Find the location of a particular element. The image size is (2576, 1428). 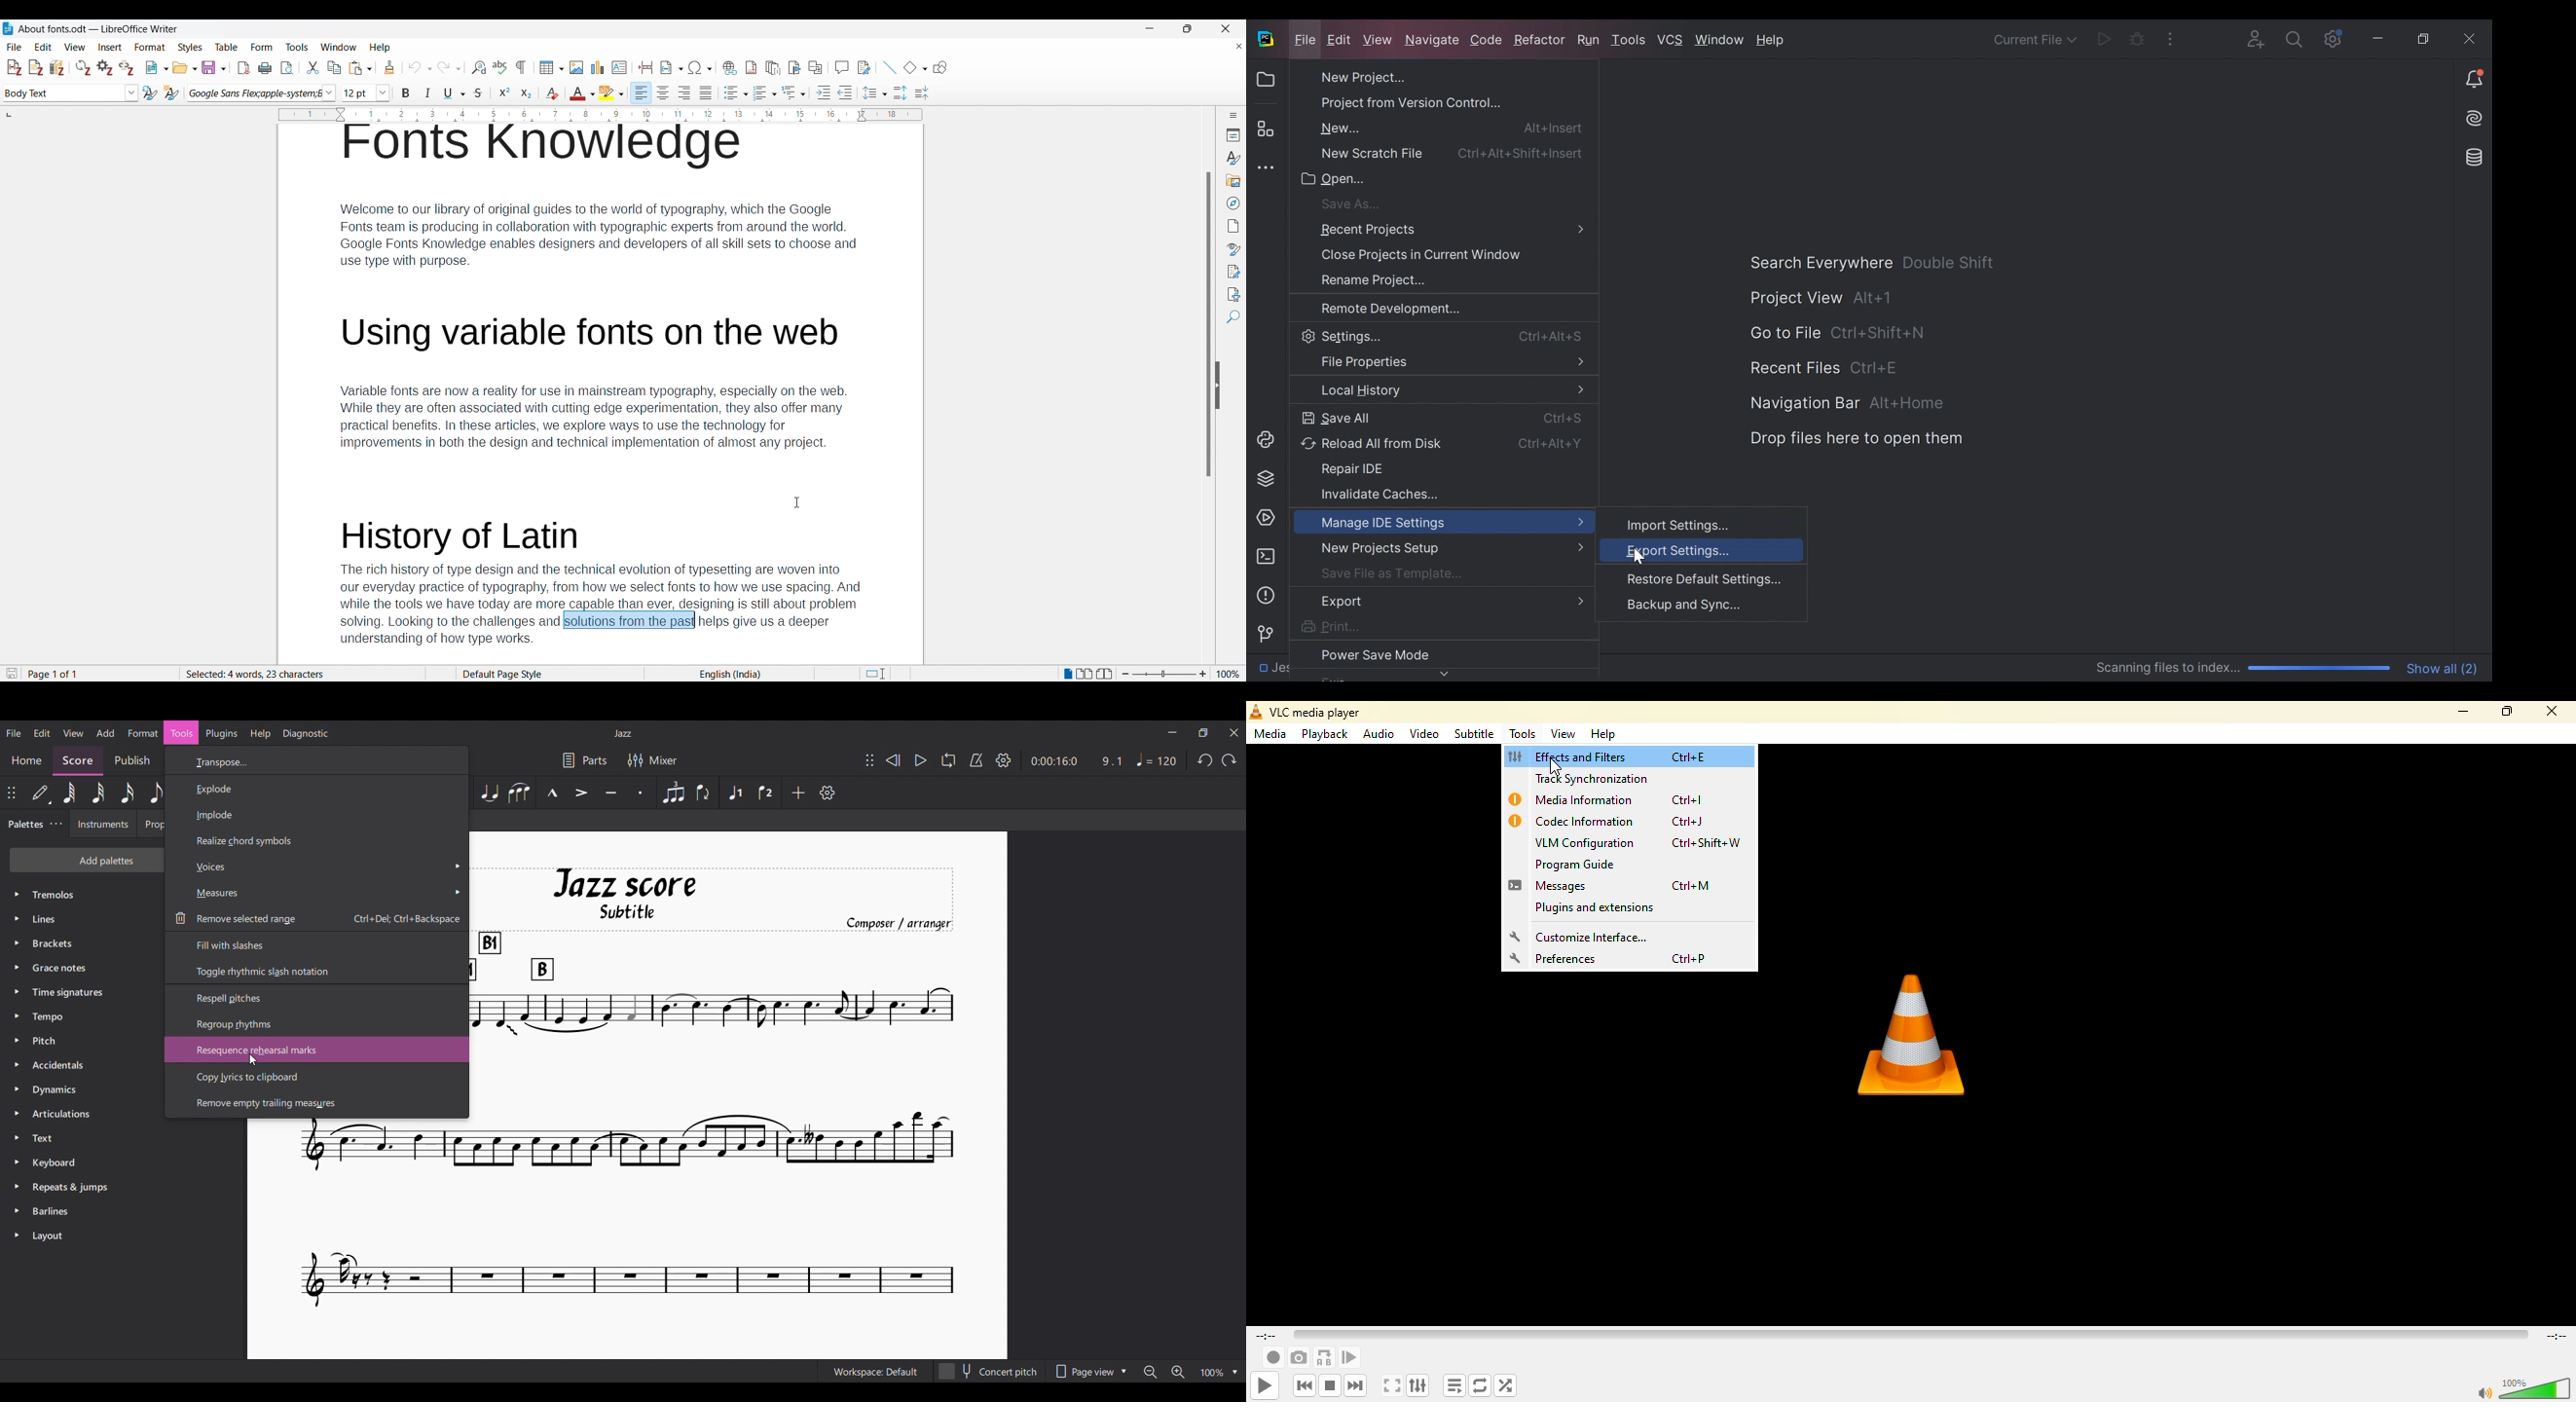

Increase paragraph spacing is located at coordinates (901, 93).